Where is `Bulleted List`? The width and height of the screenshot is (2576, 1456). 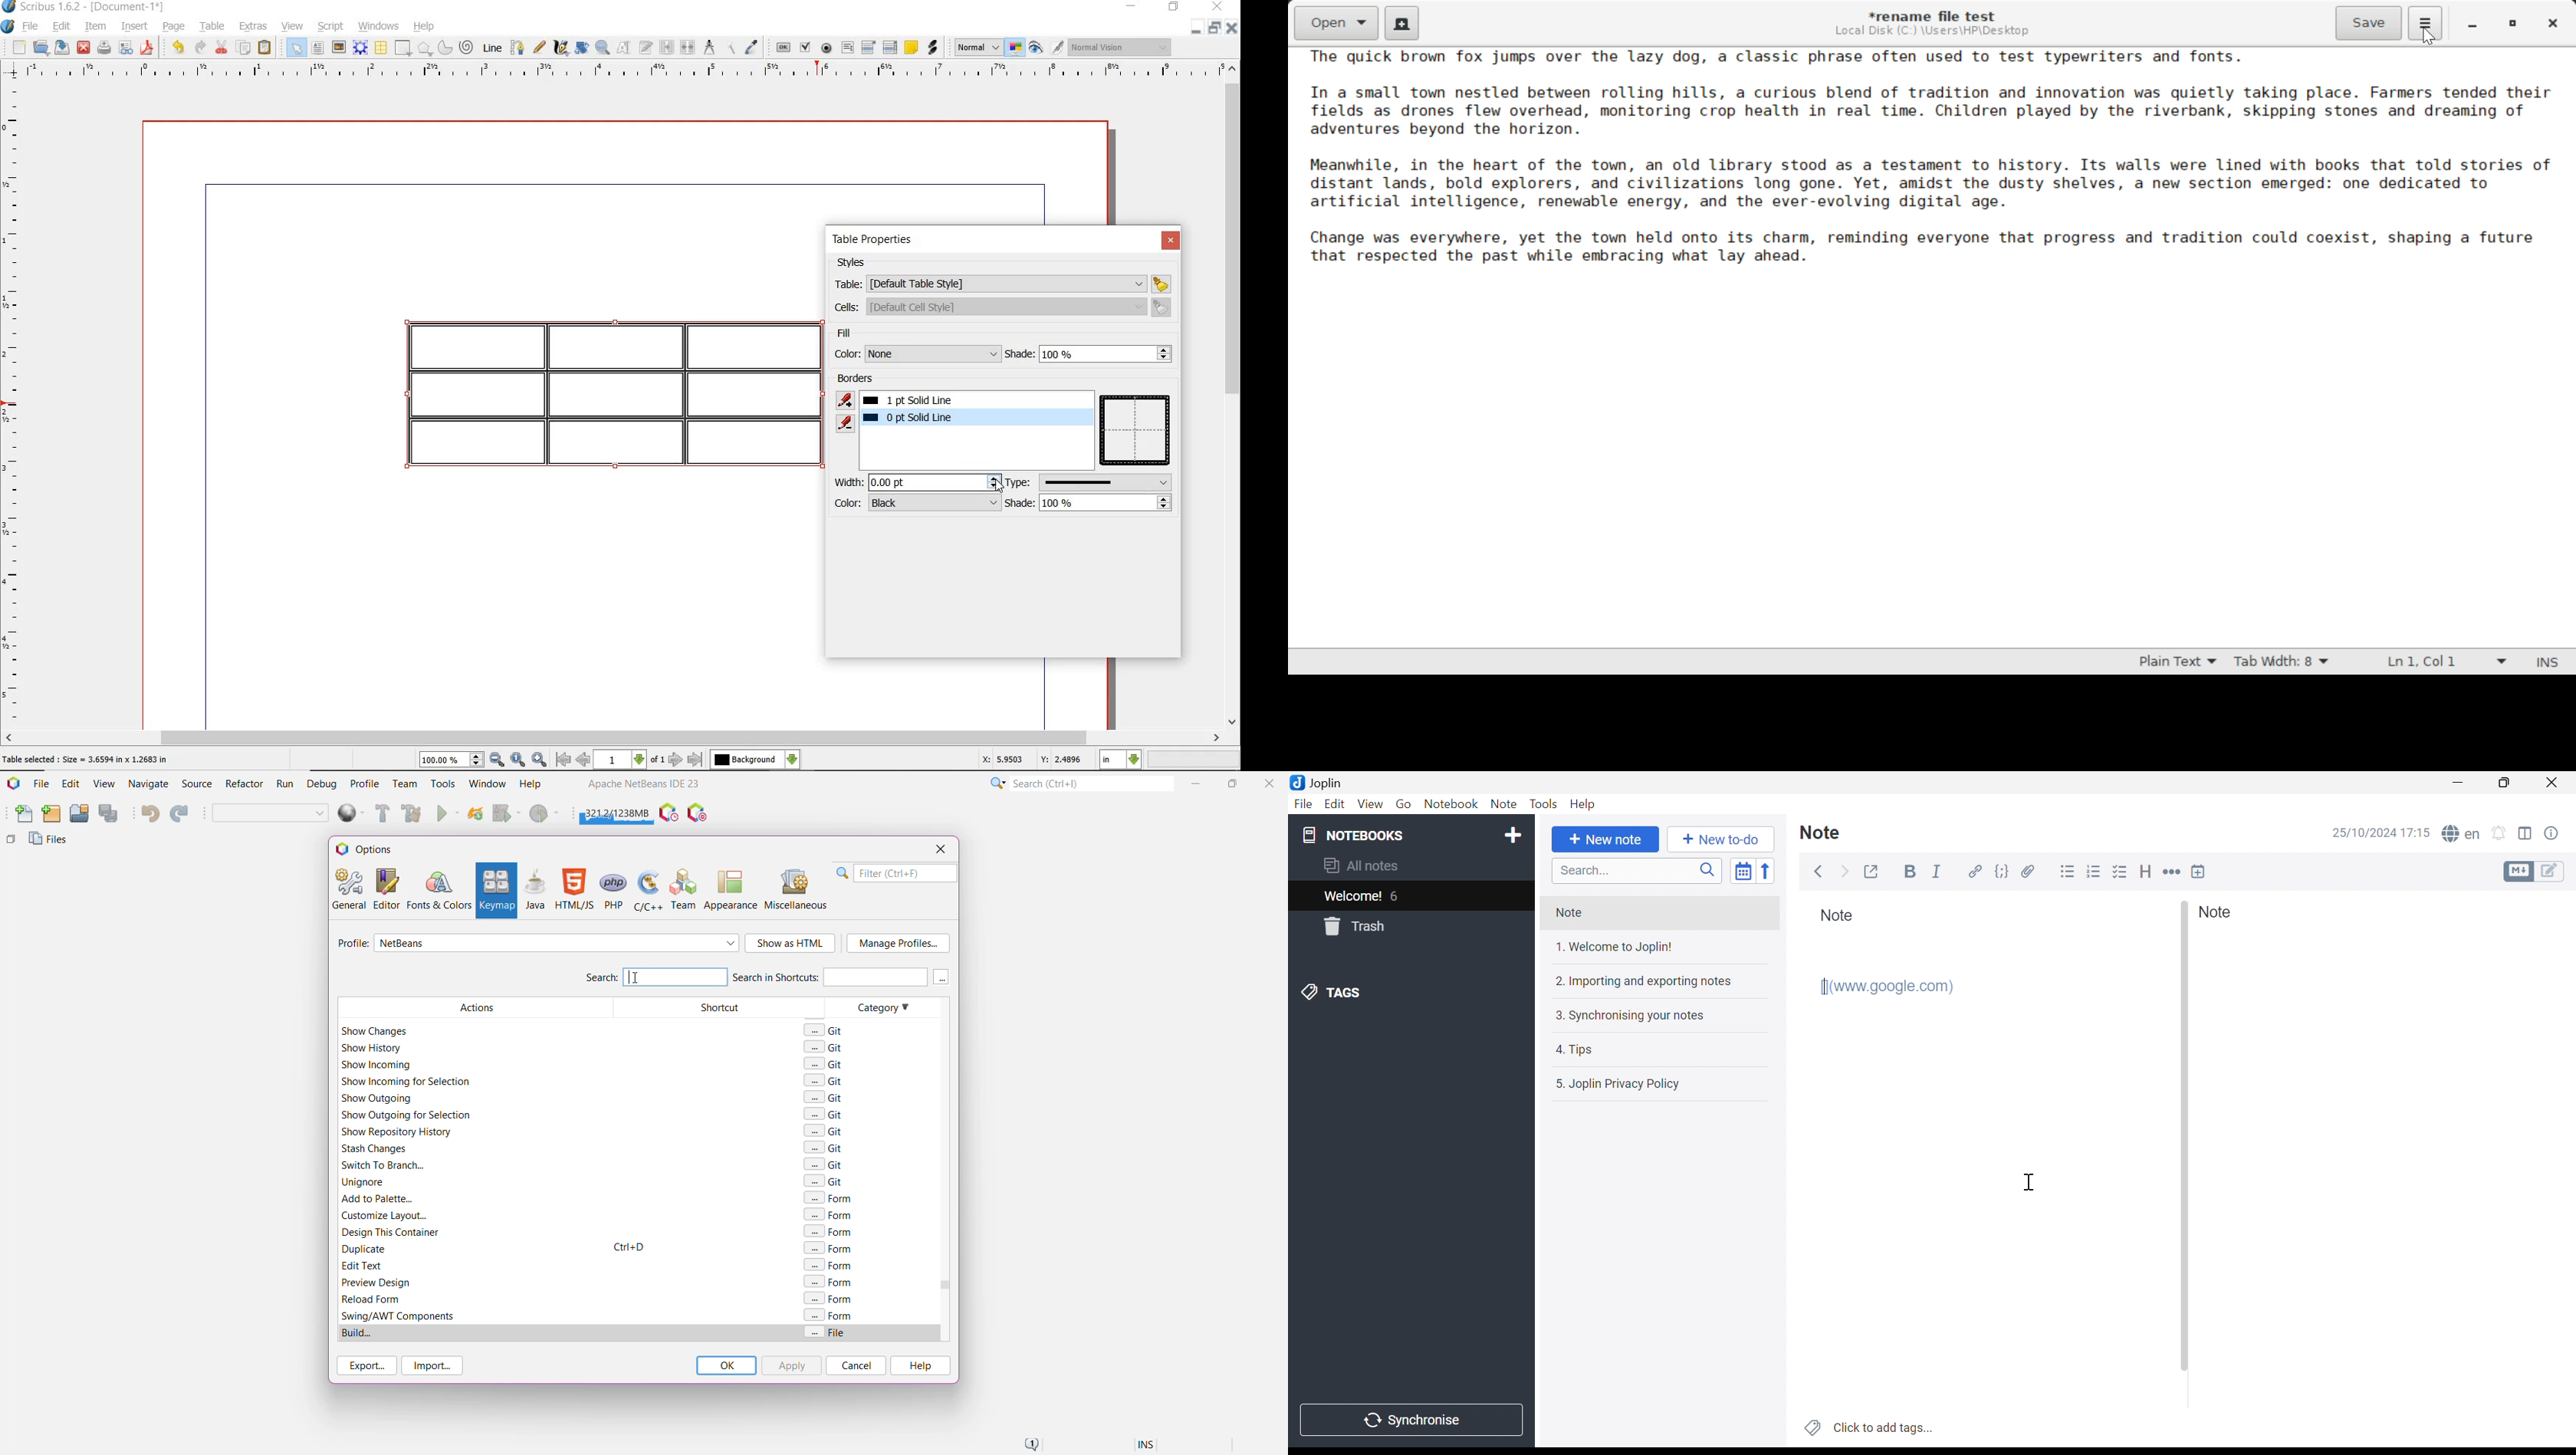 Bulleted List is located at coordinates (2068, 870).